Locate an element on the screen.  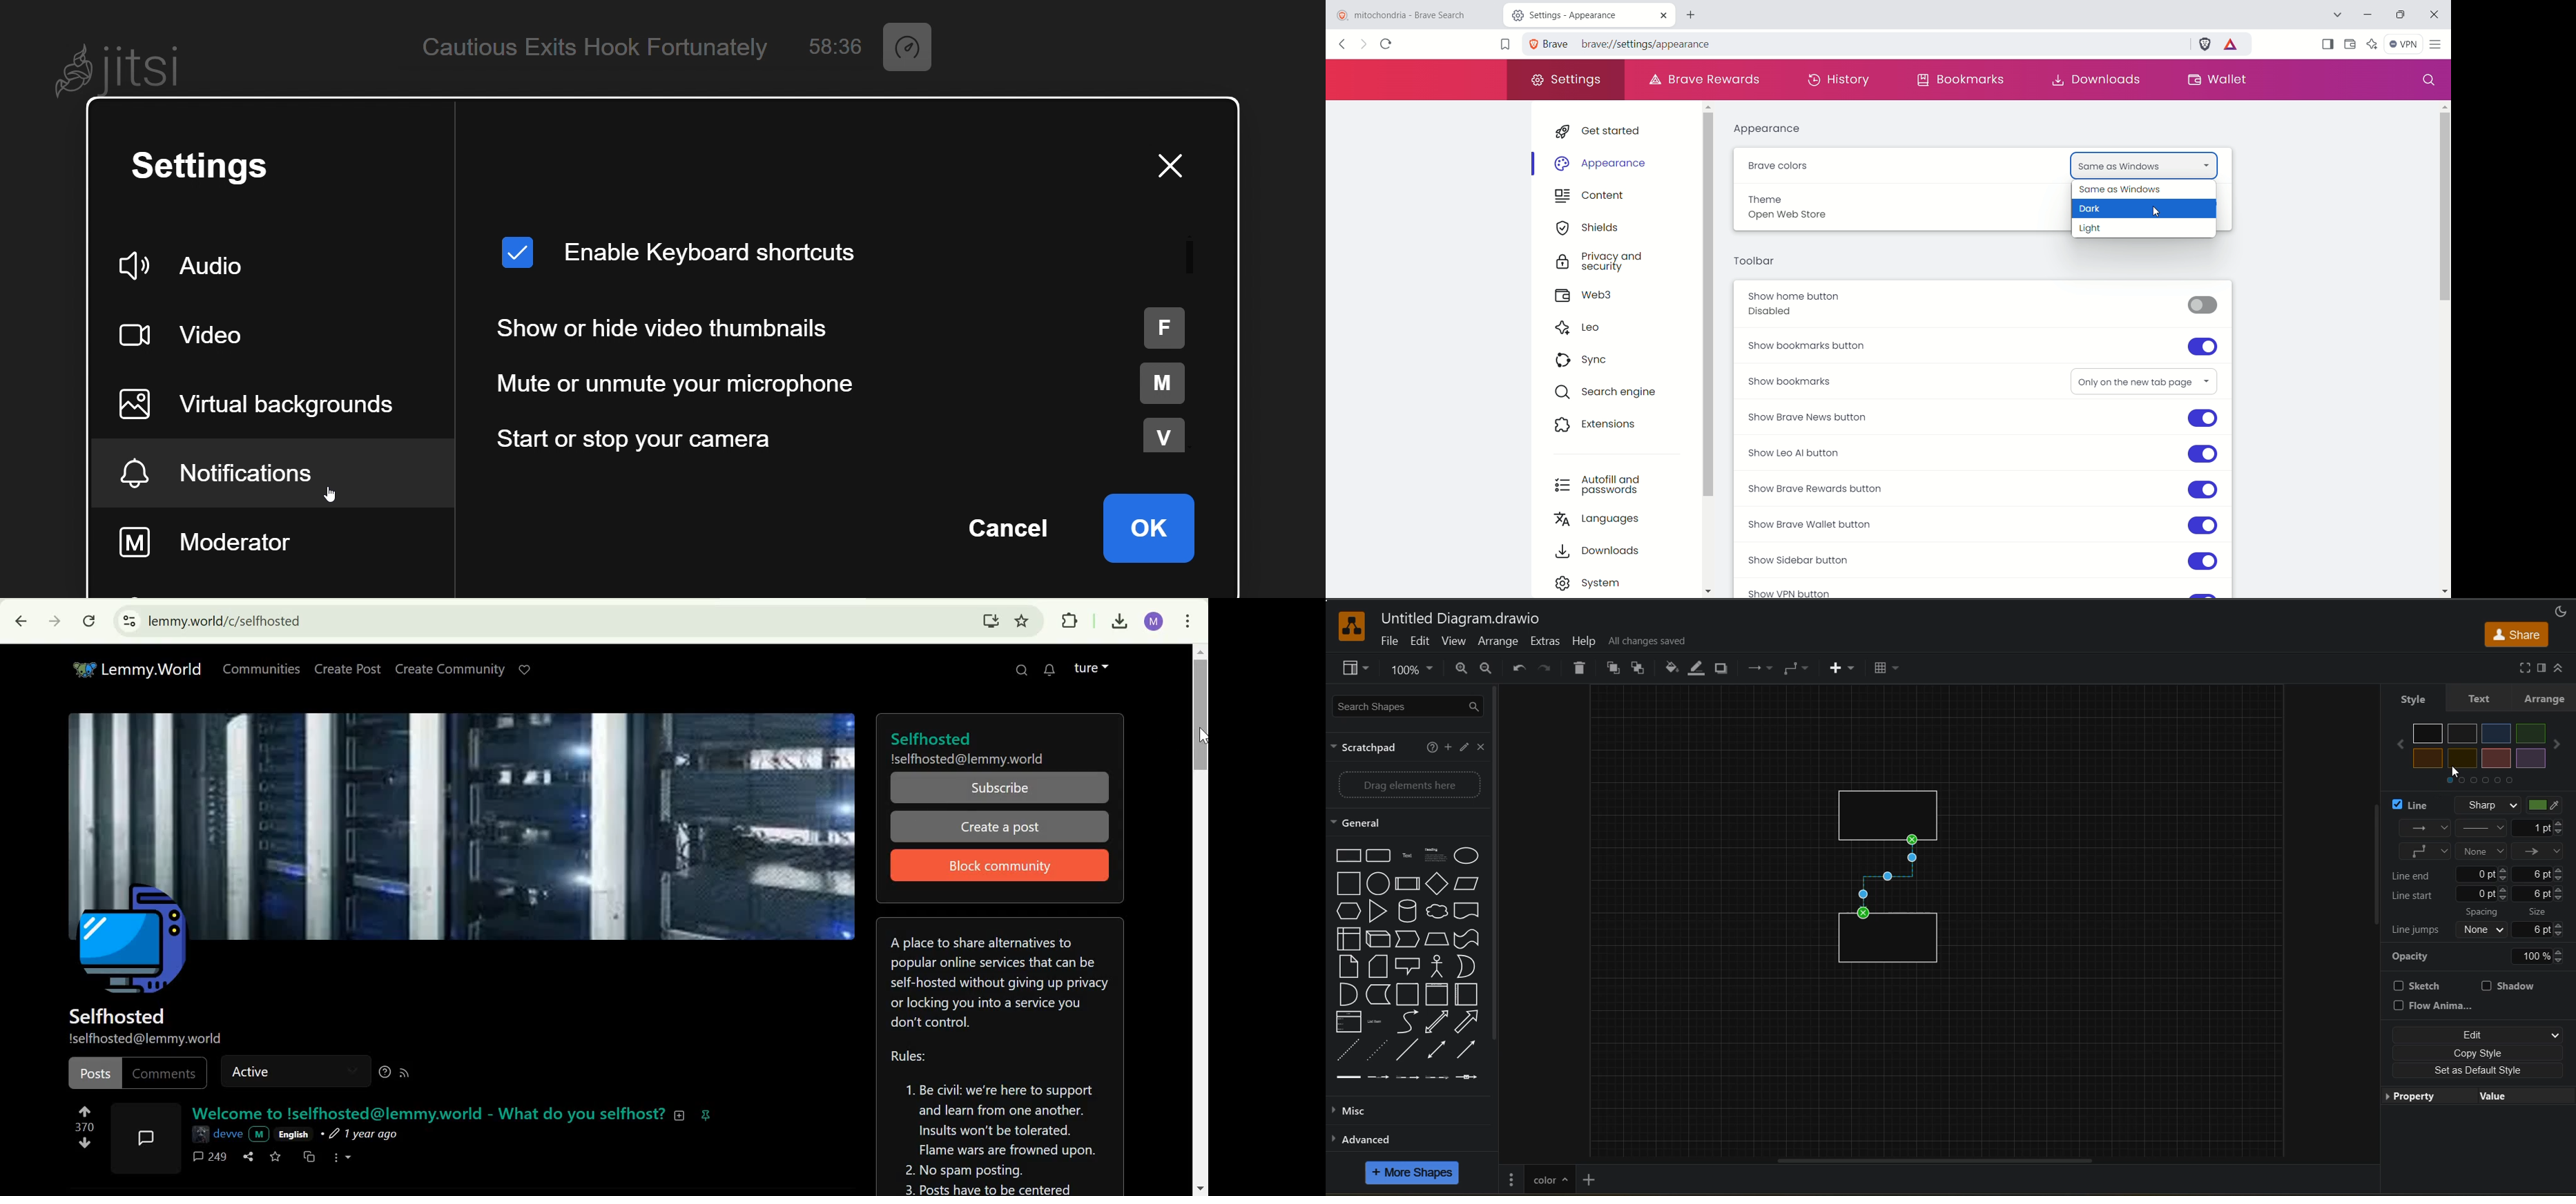
wallet is located at coordinates (2217, 79).